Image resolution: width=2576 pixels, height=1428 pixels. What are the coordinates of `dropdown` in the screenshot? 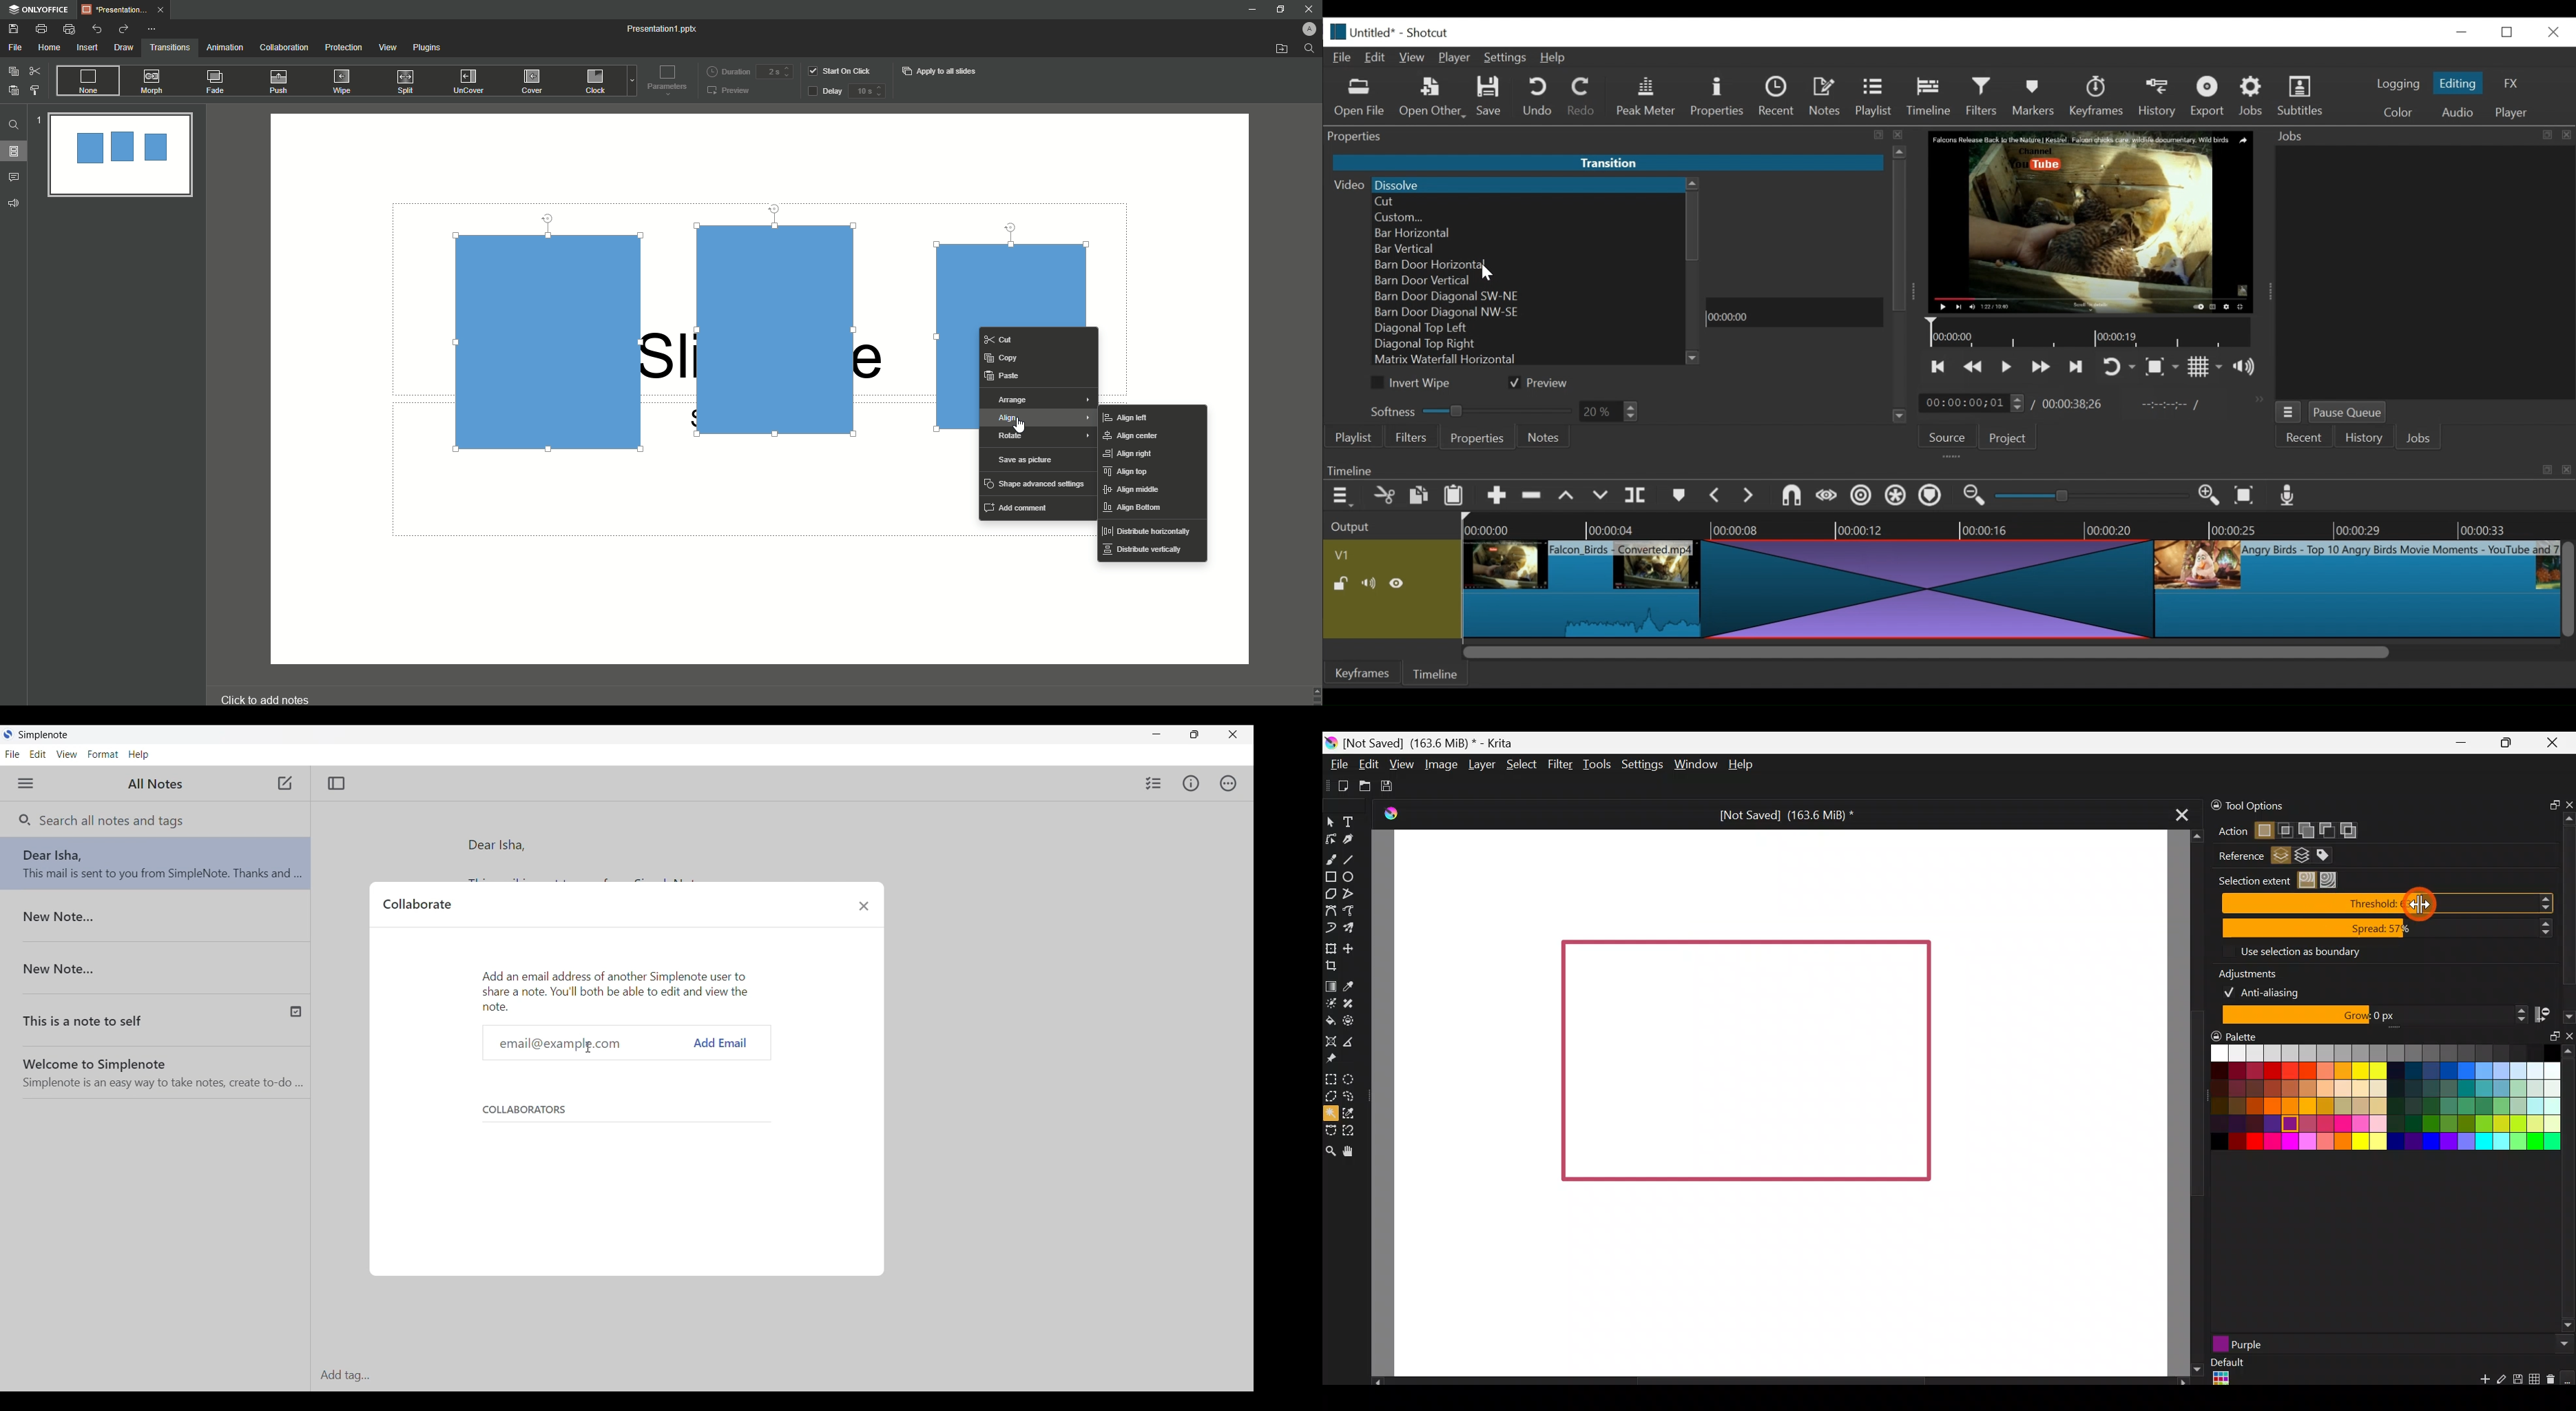 It's located at (630, 83).